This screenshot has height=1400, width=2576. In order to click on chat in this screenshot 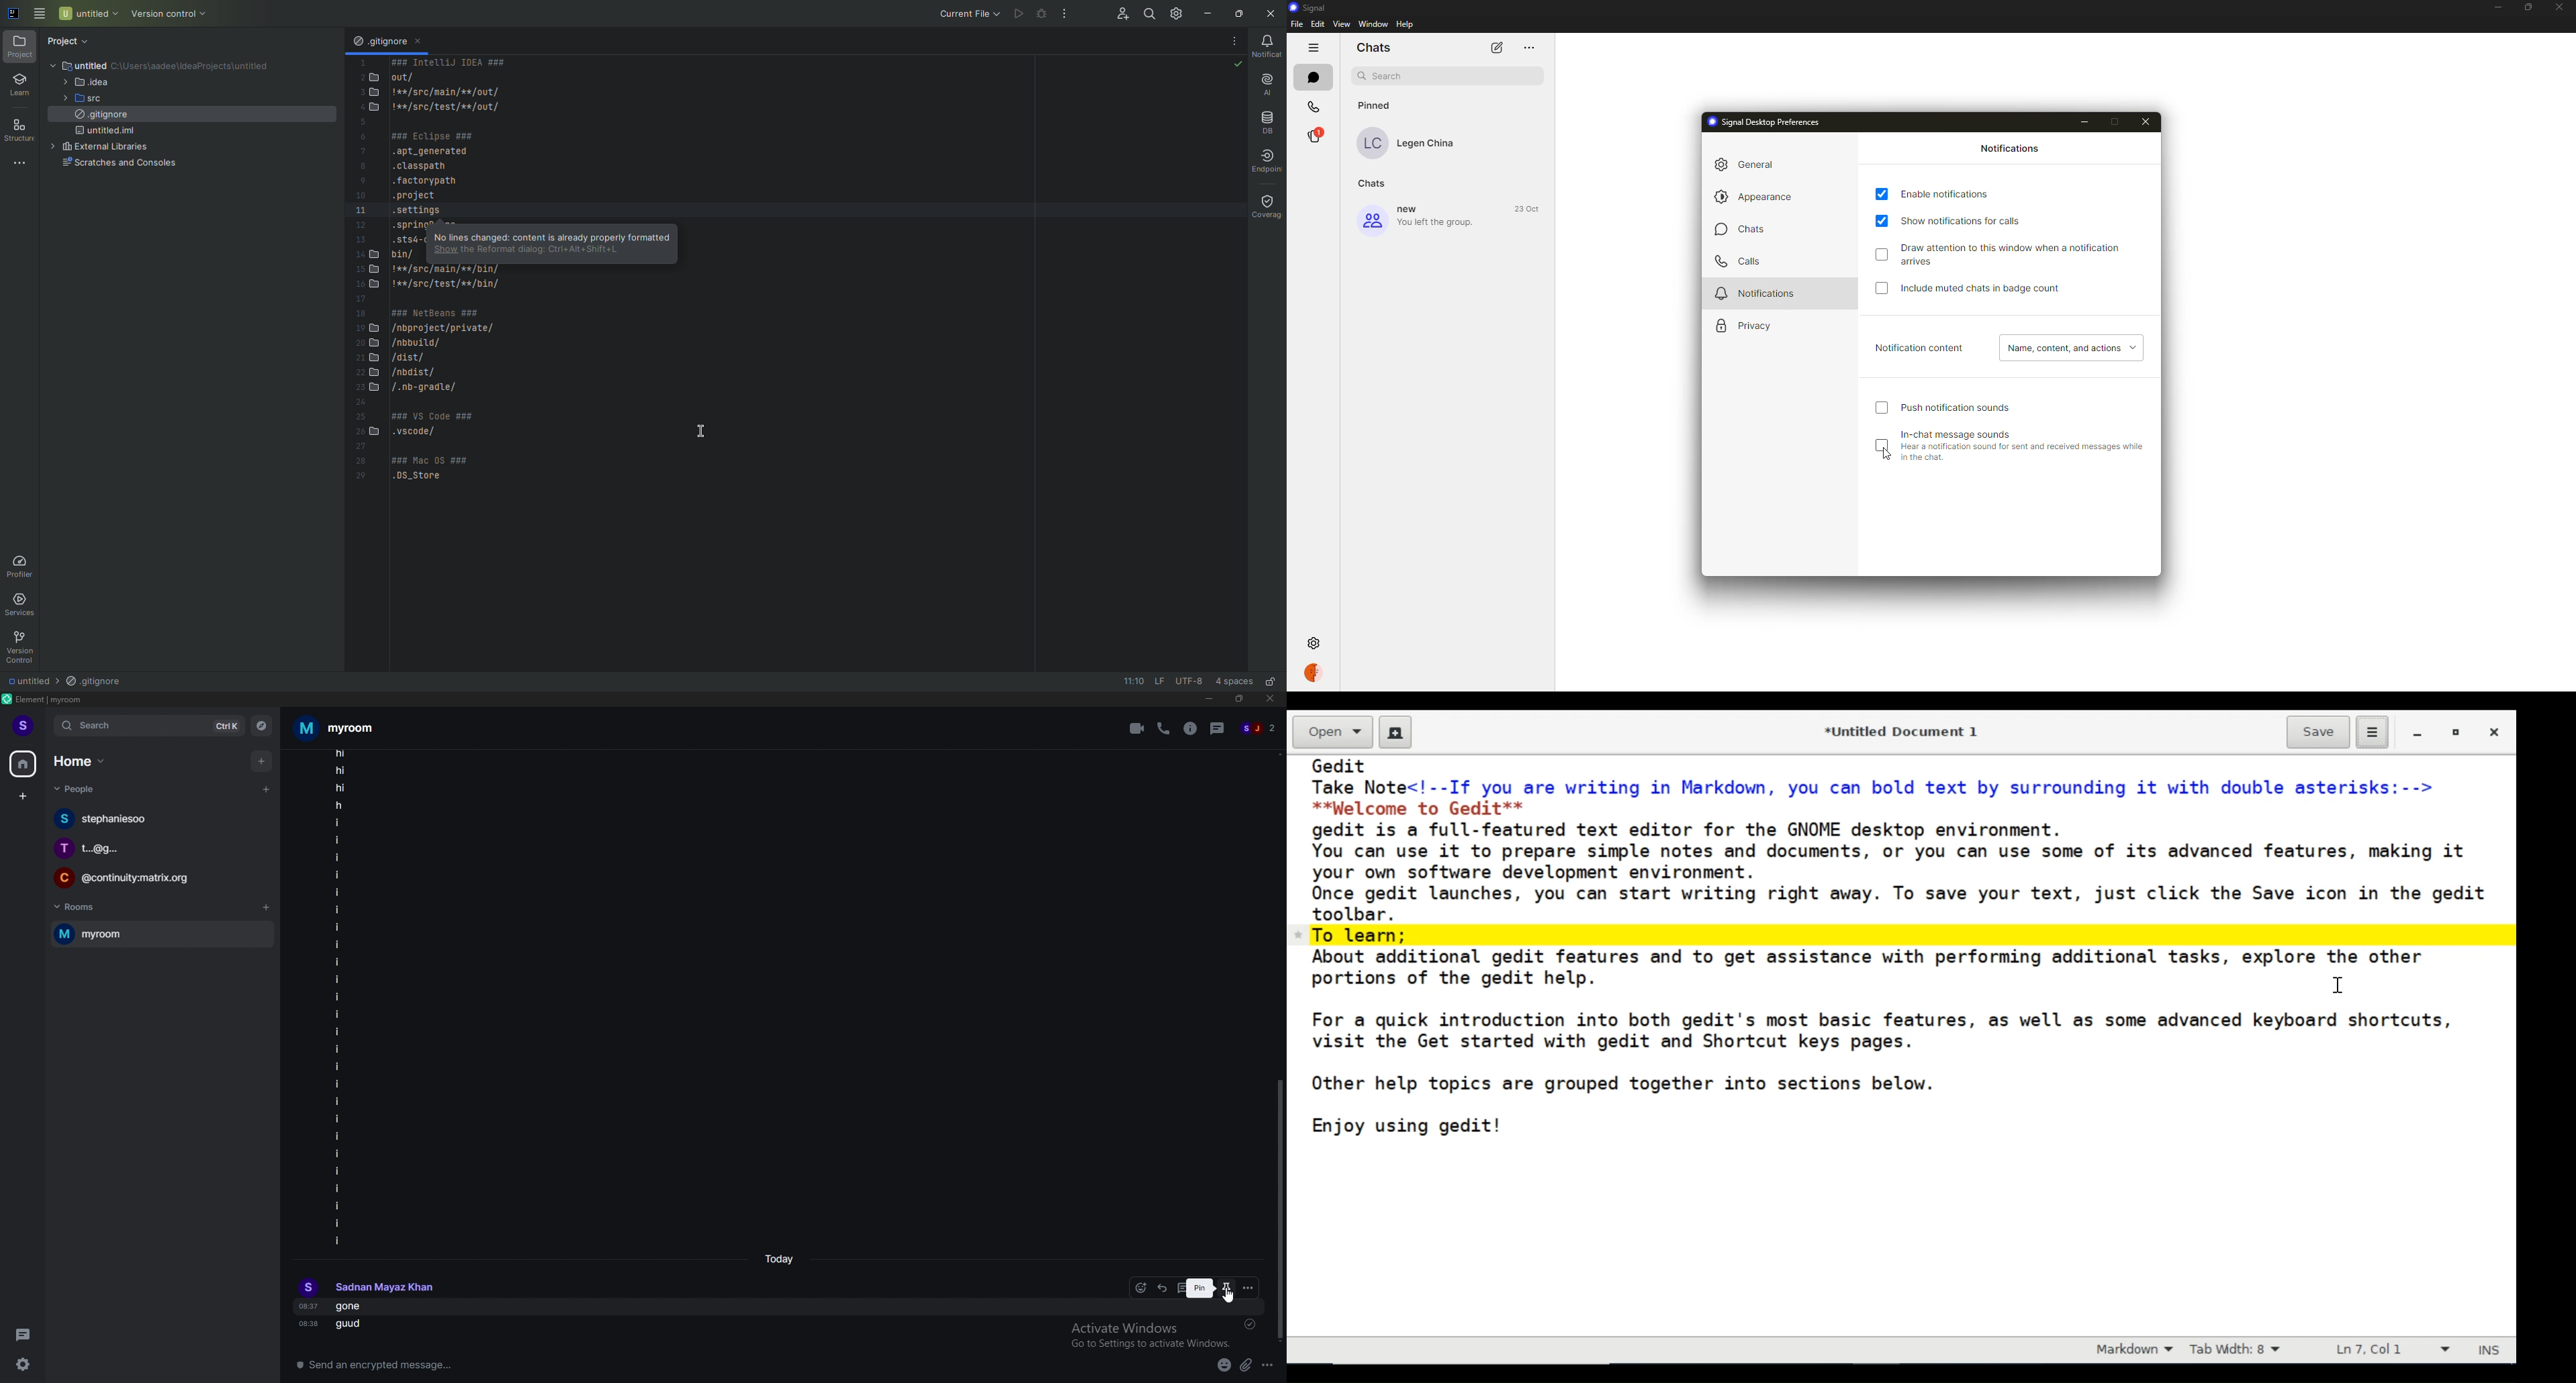, I will do `click(160, 819)`.